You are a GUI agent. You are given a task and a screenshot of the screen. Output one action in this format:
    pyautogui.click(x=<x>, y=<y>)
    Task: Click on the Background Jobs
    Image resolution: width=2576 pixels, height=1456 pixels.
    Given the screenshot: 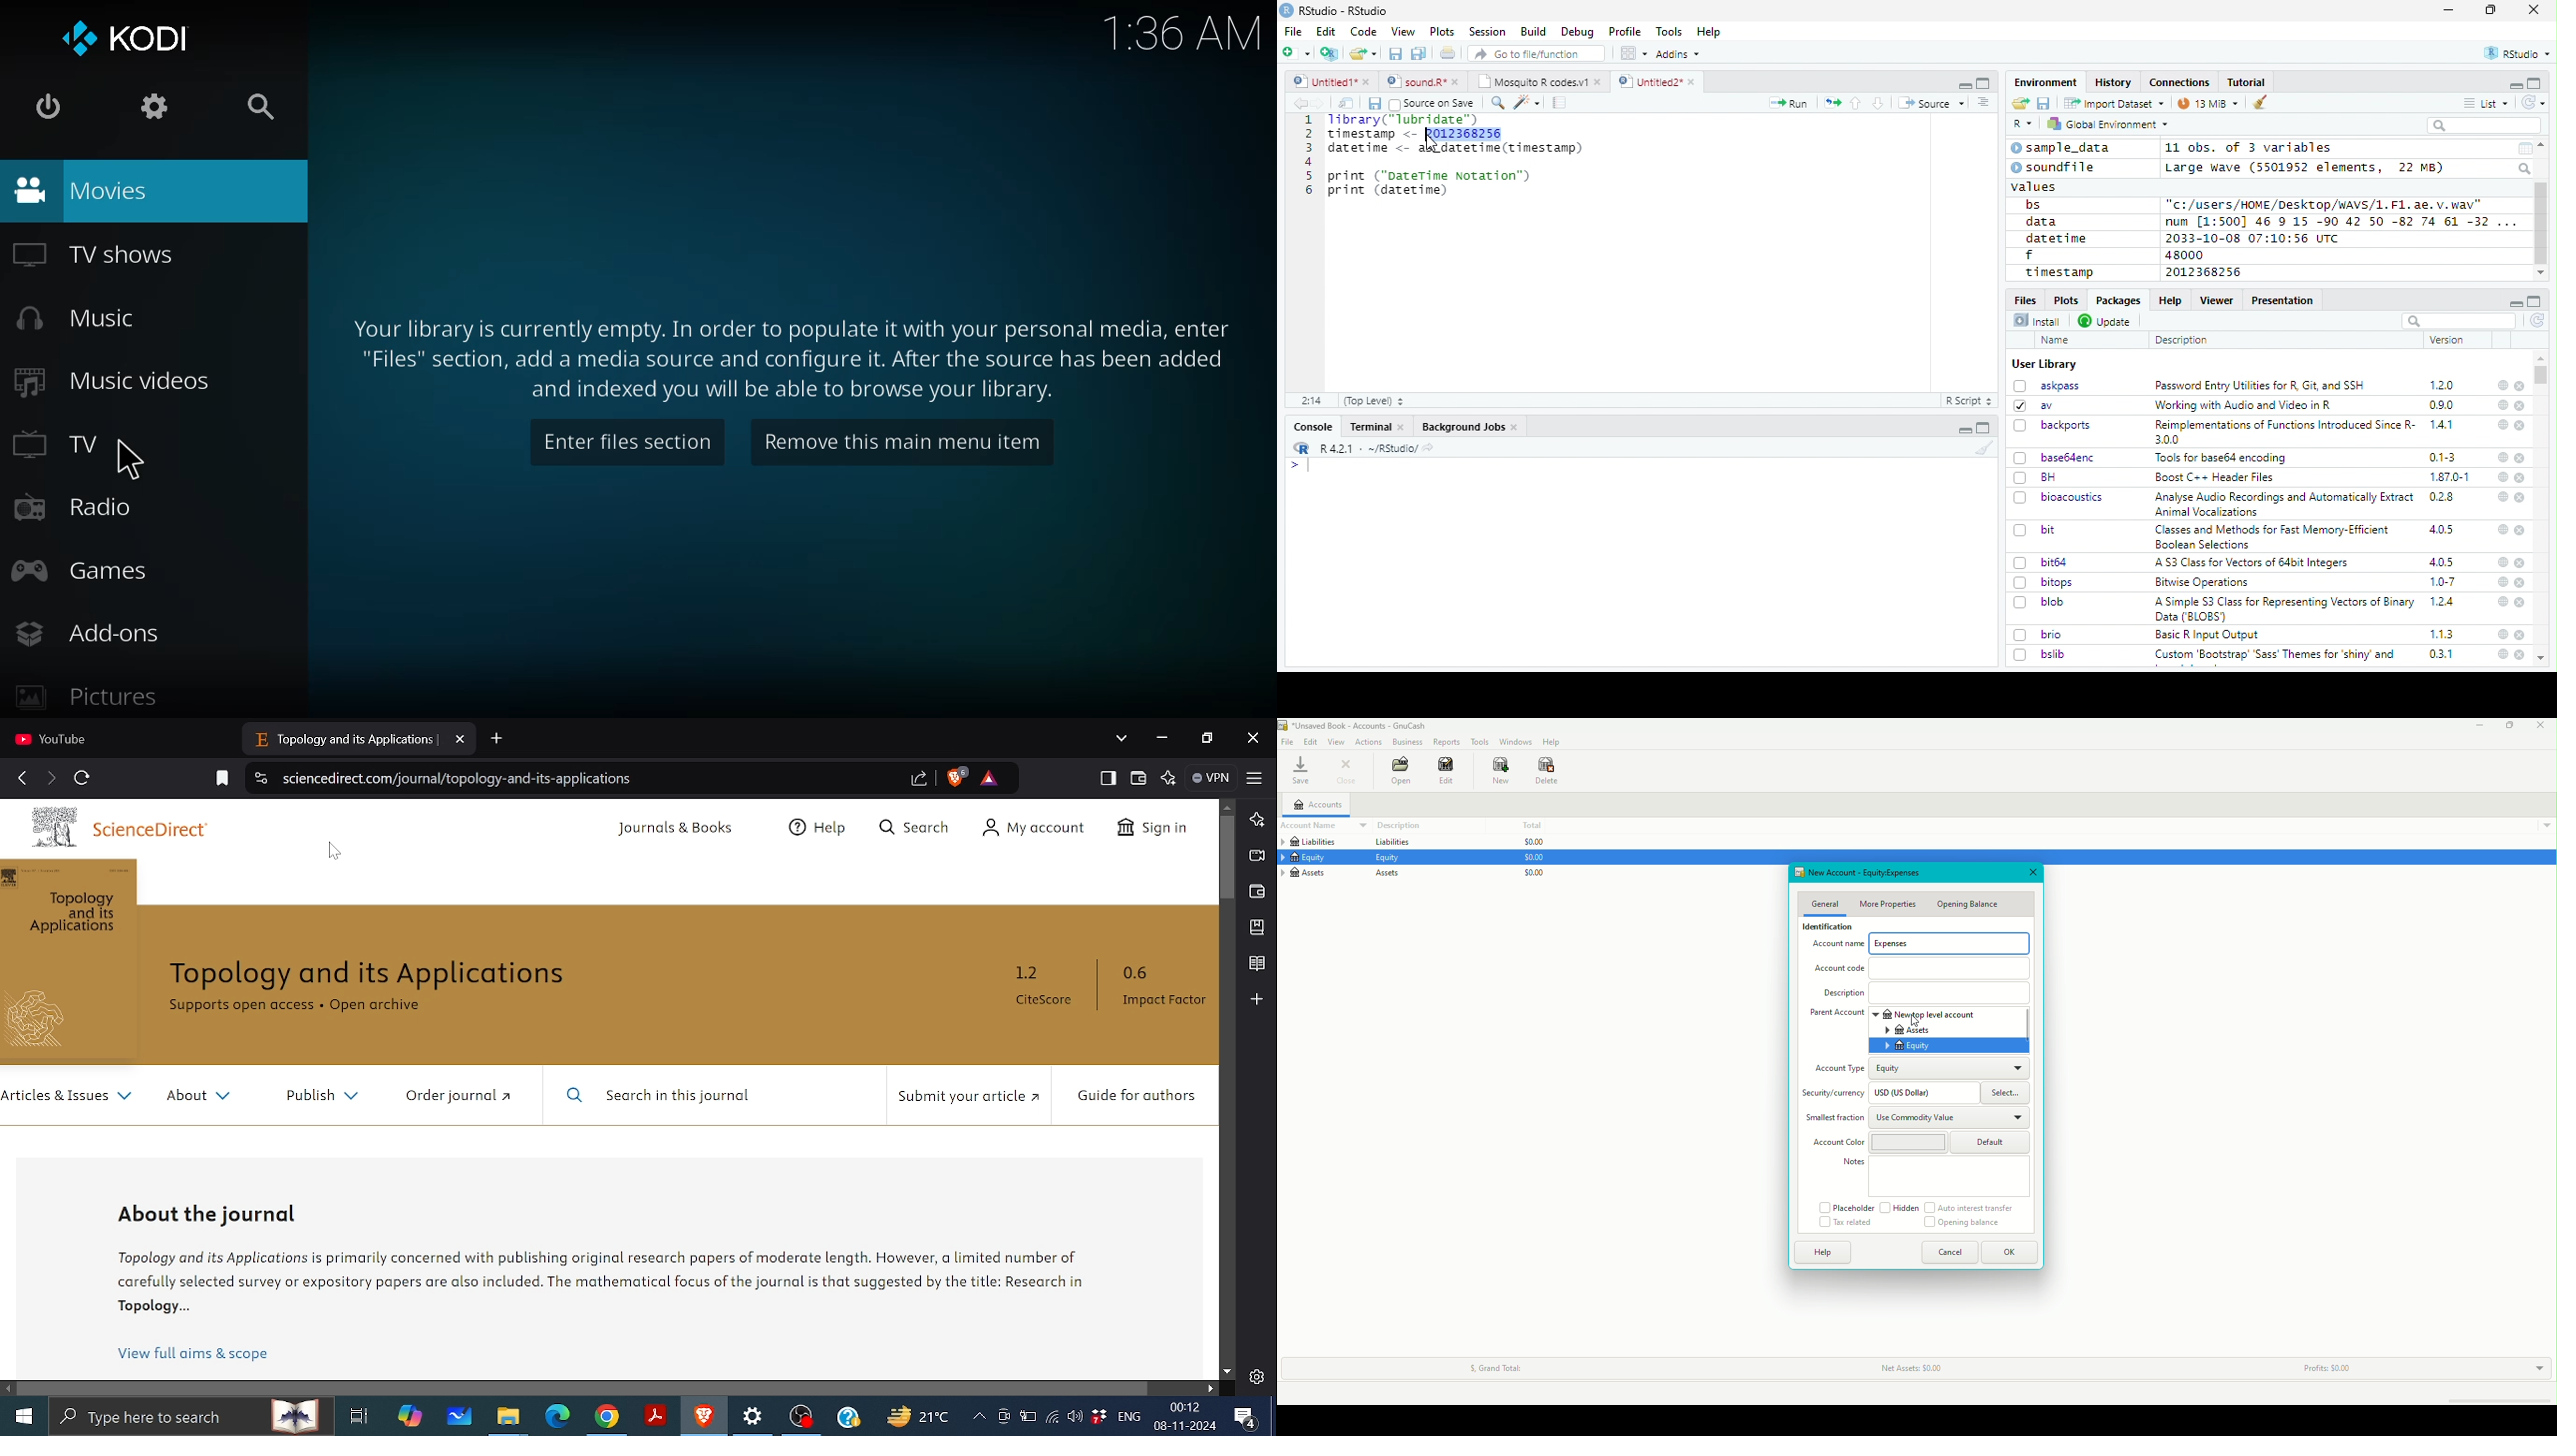 What is the action you would take?
    pyautogui.click(x=1470, y=427)
    